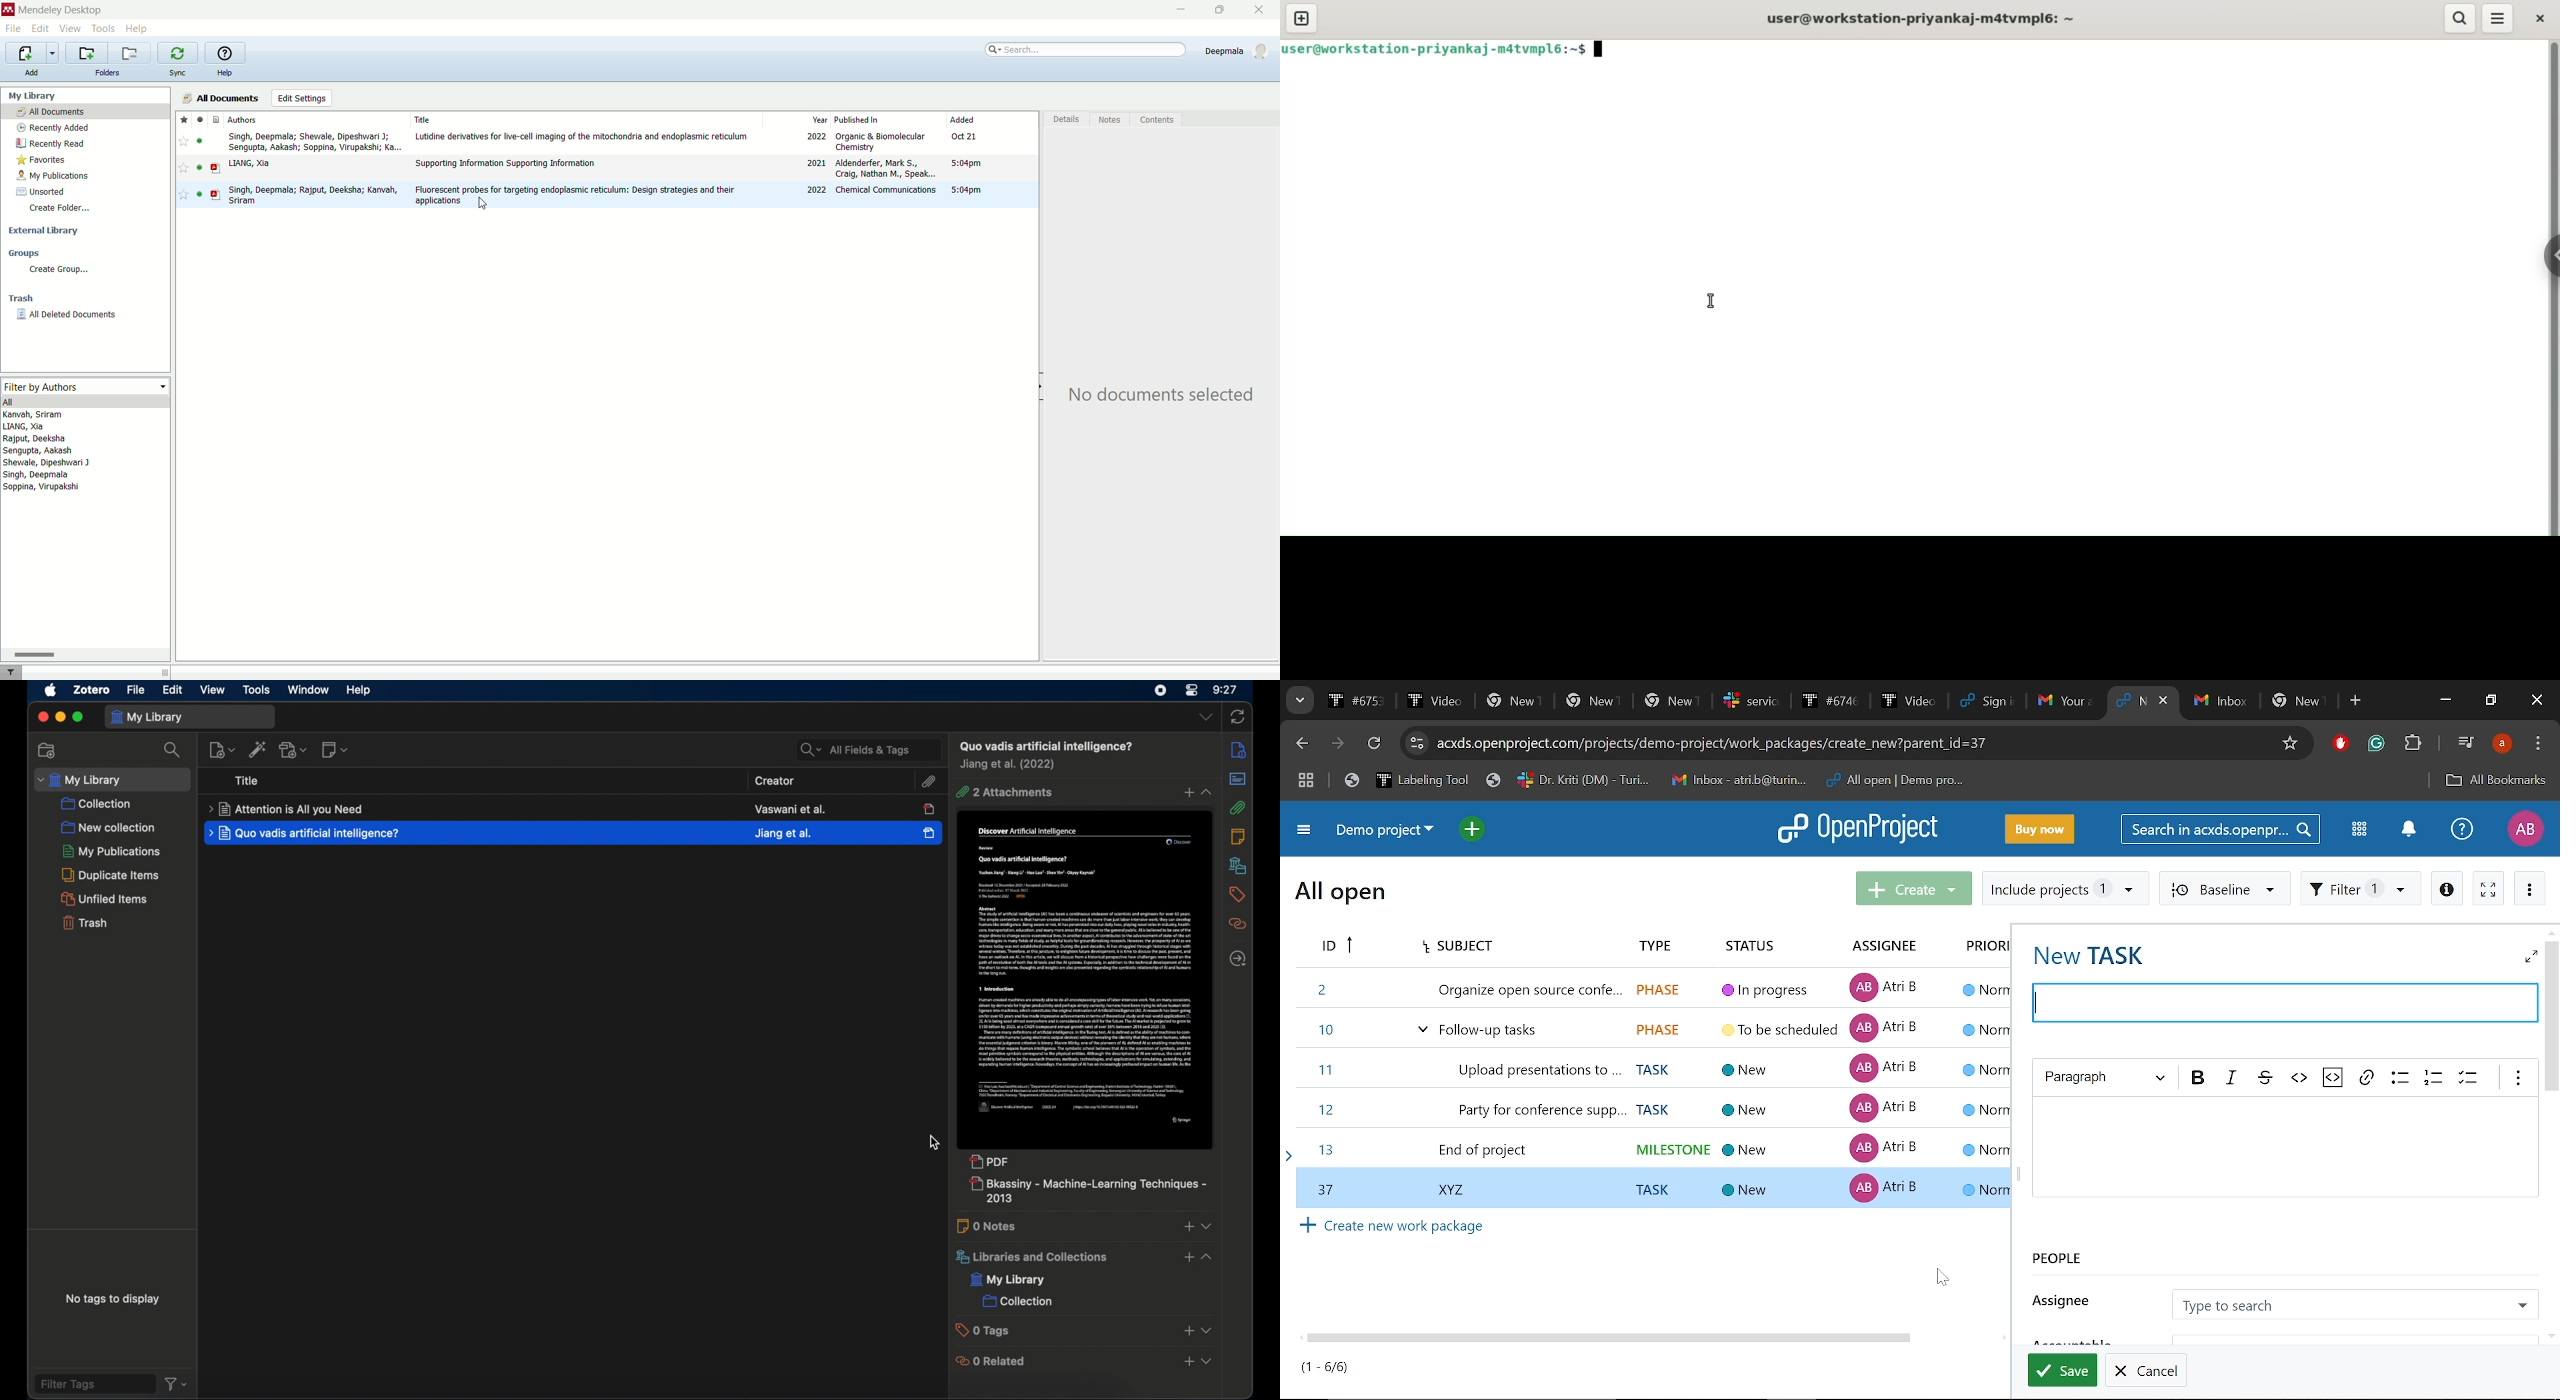  I want to click on favorites, so click(44, 161).